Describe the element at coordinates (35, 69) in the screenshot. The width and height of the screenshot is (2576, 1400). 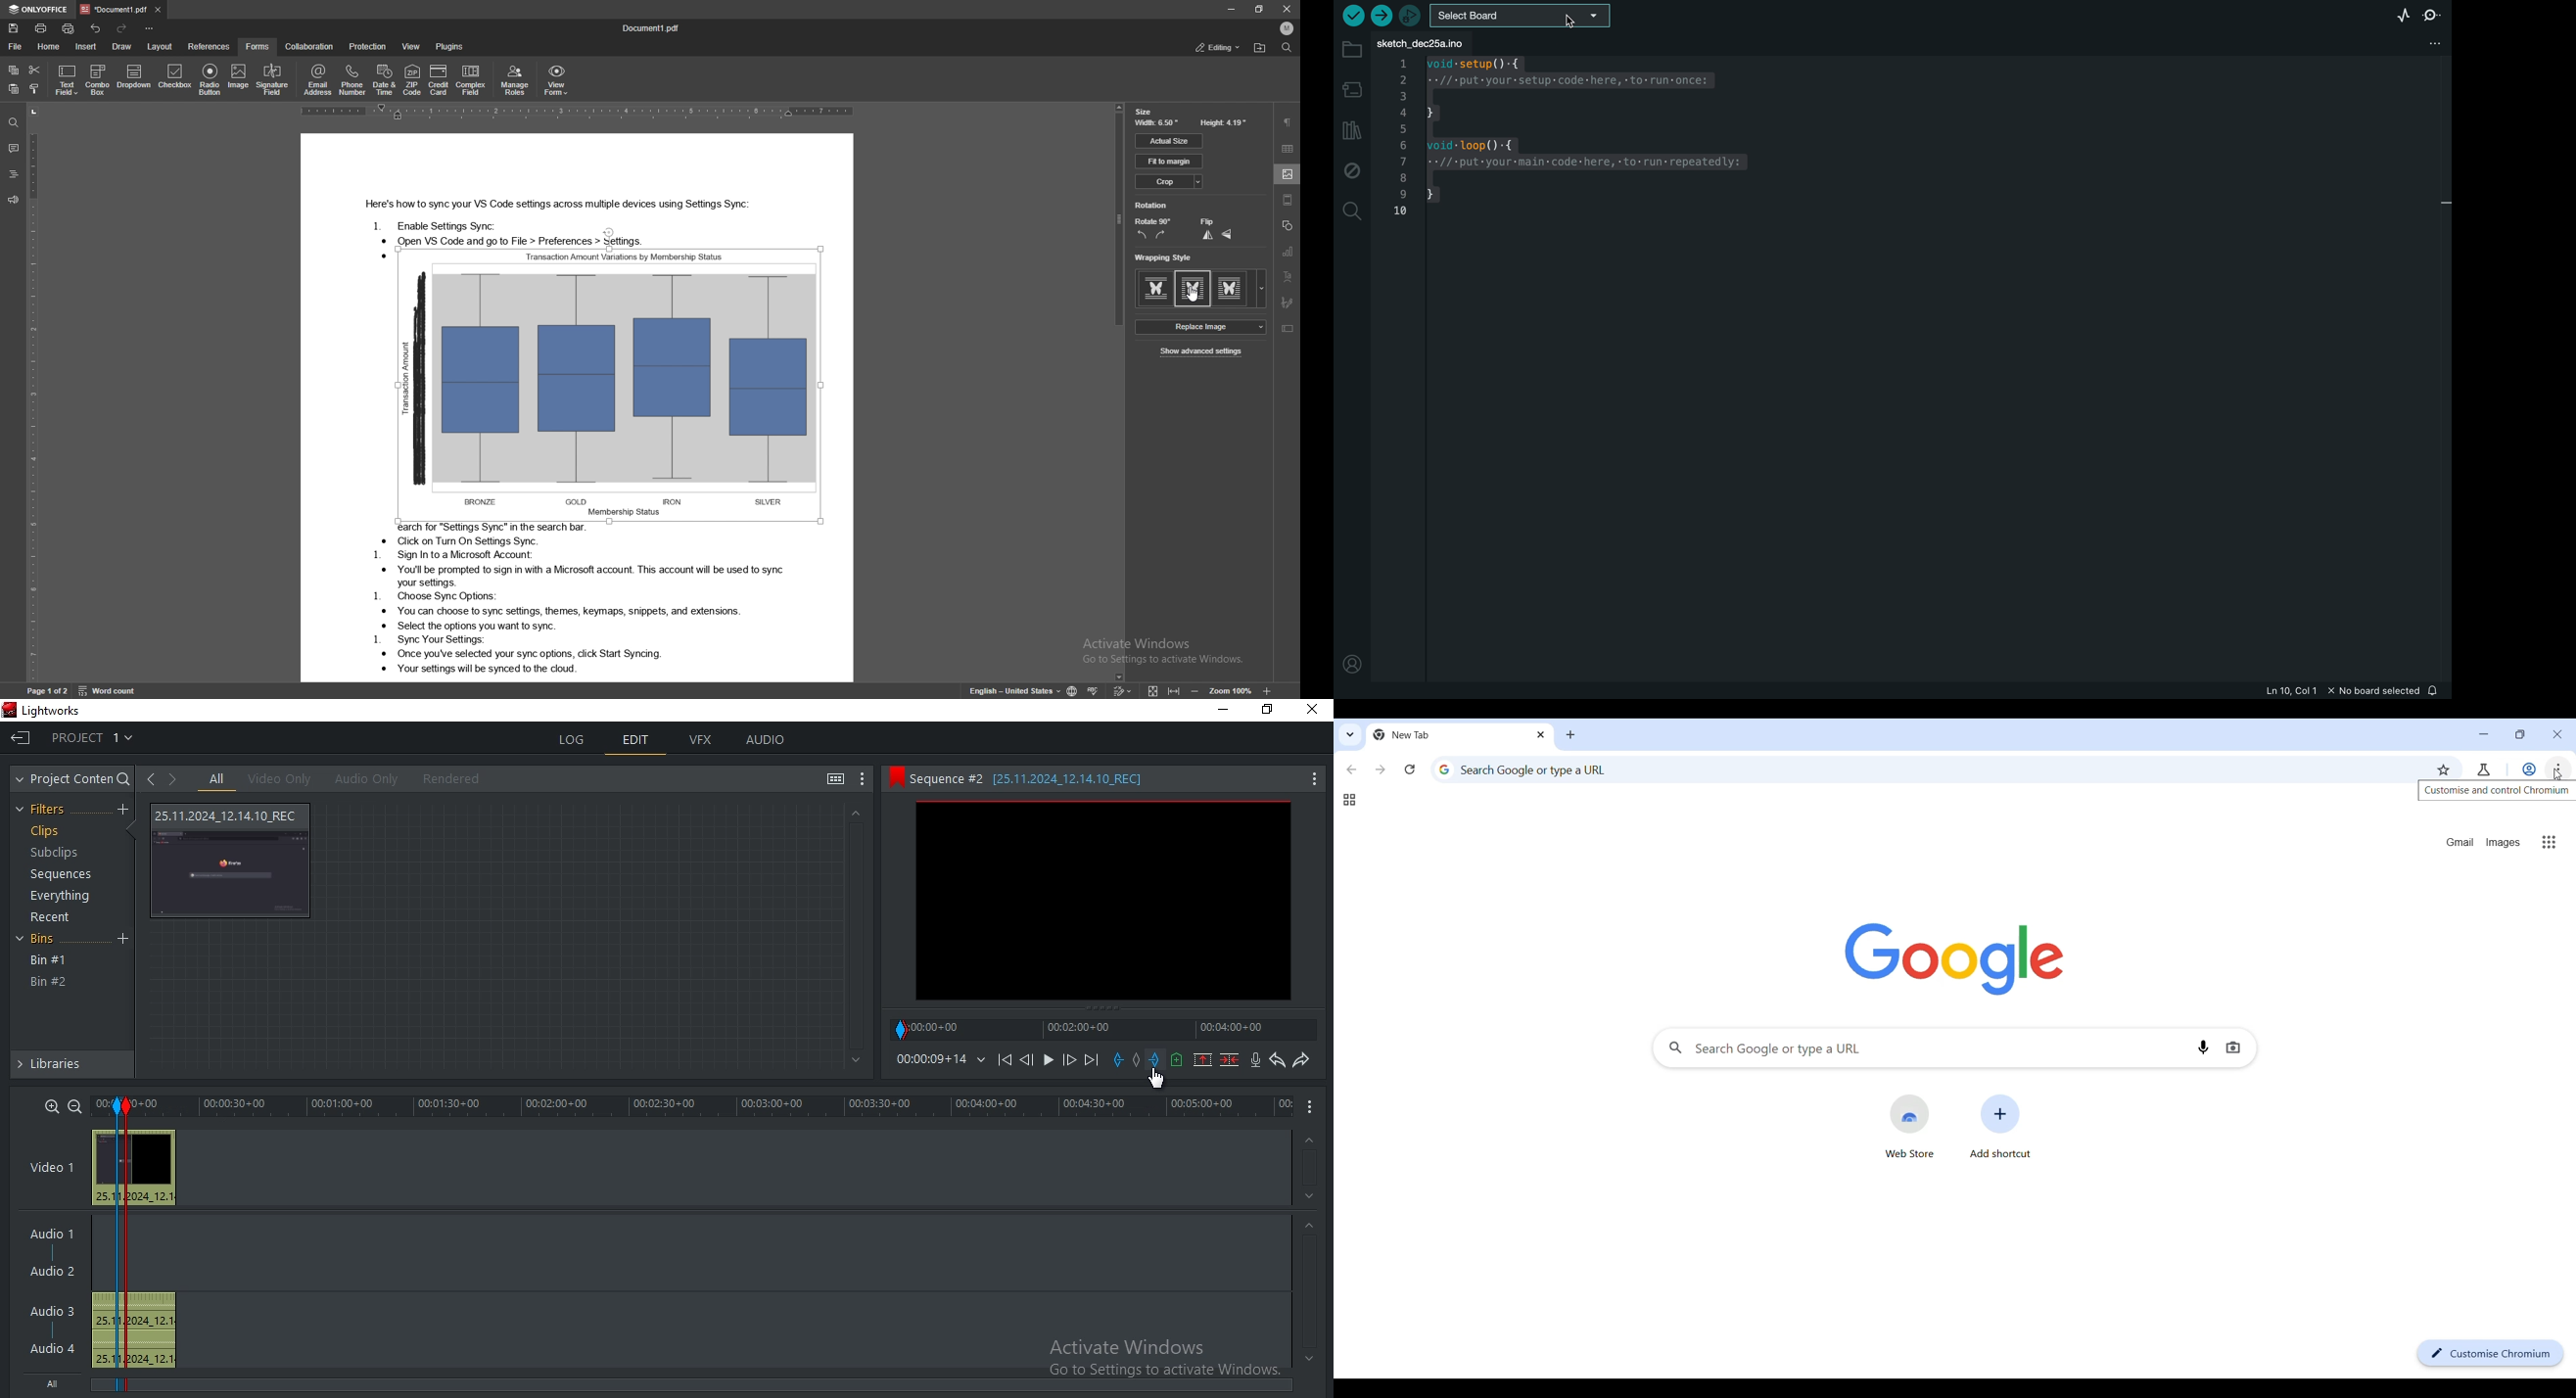
I see `cut` at that location.